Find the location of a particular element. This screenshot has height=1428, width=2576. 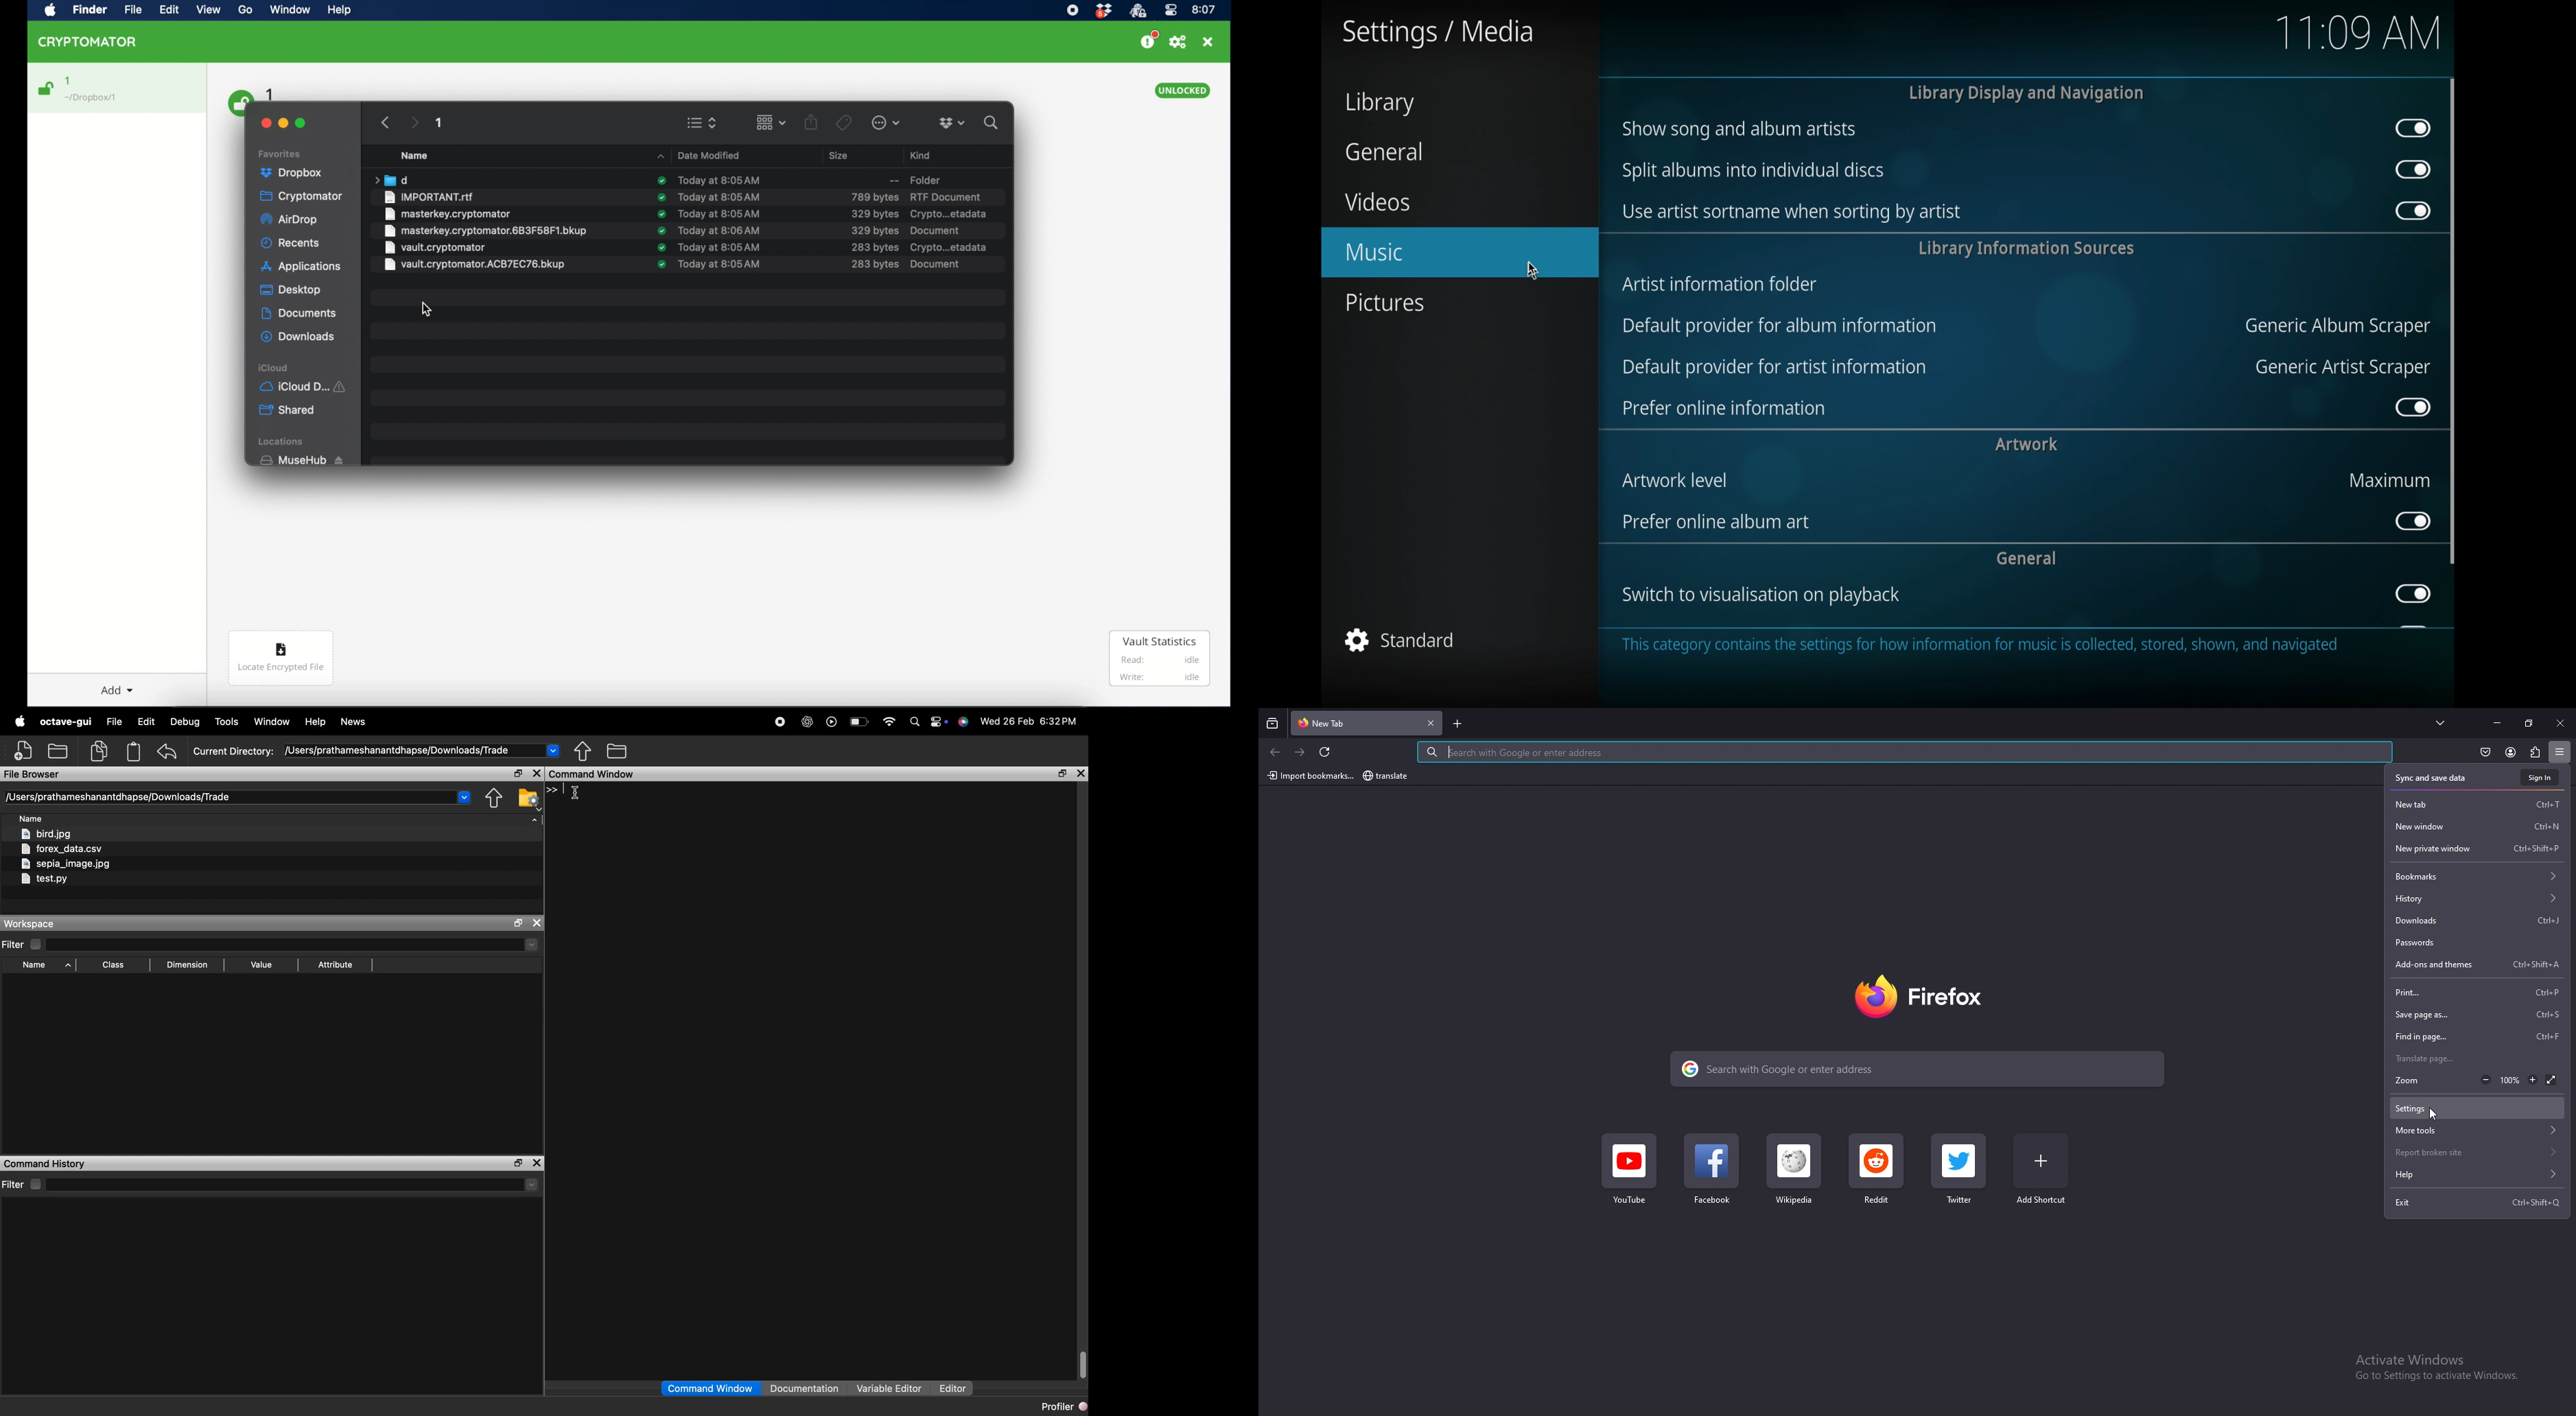

default provider for album information is located at coordinates (1782, 326).